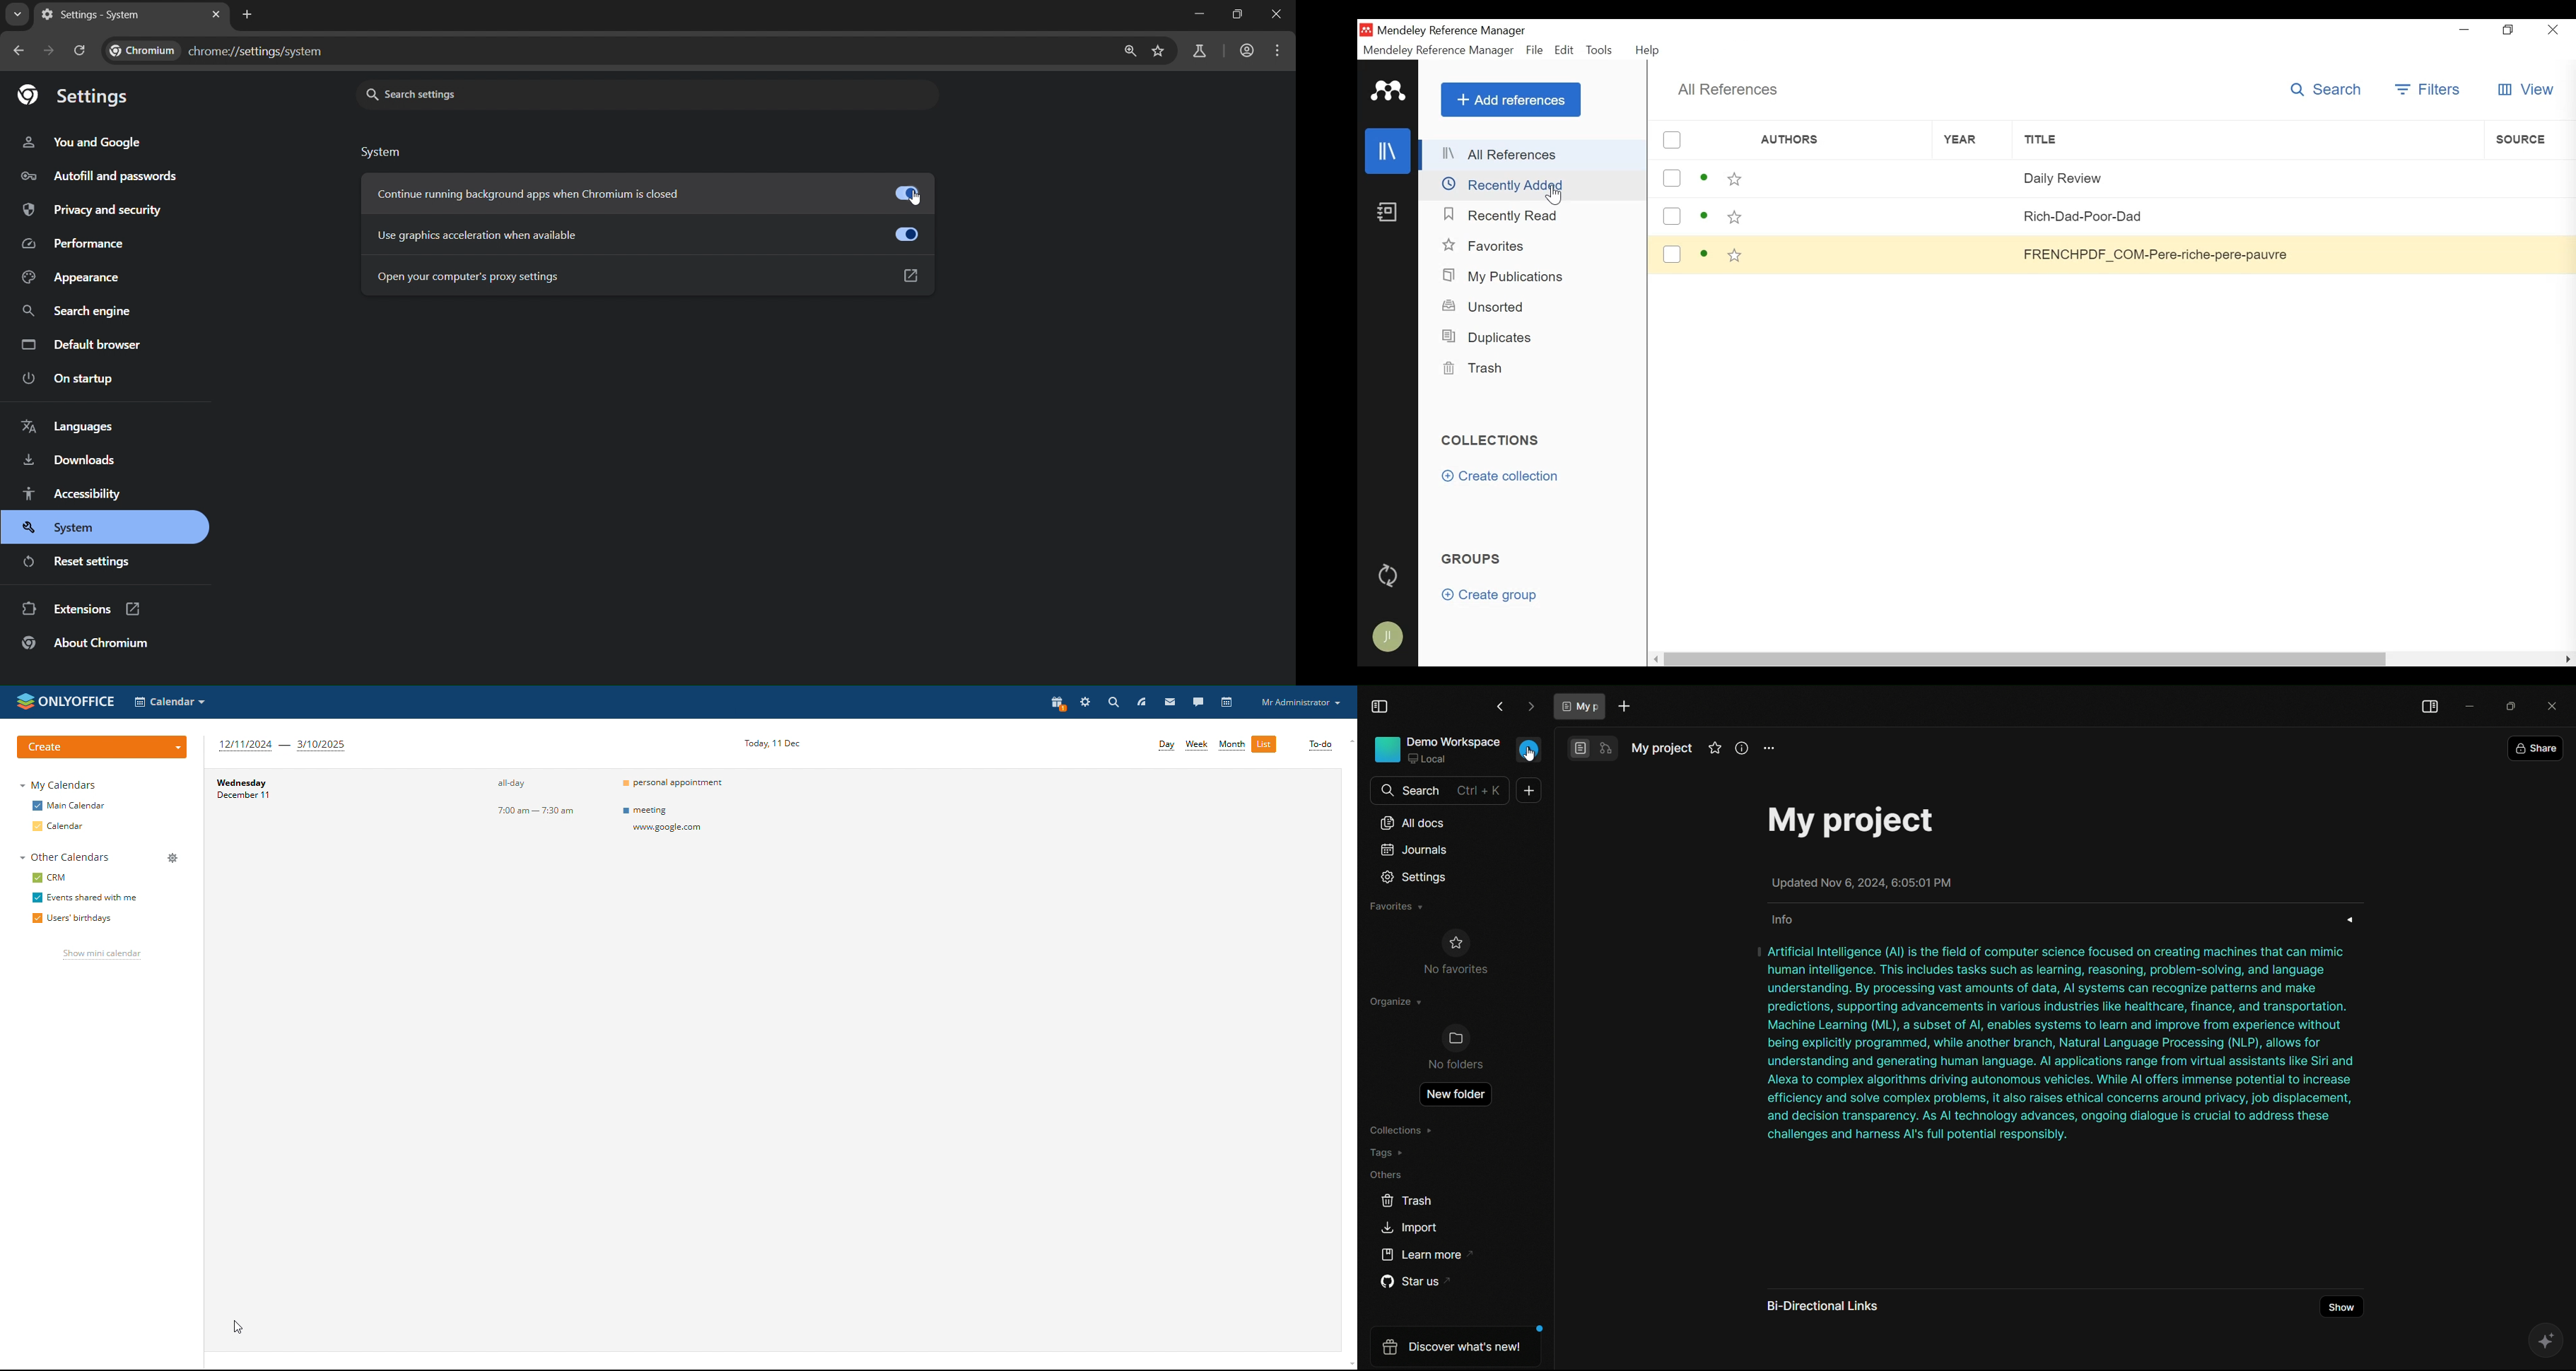  I want to click on Title, so click(2244, 216).